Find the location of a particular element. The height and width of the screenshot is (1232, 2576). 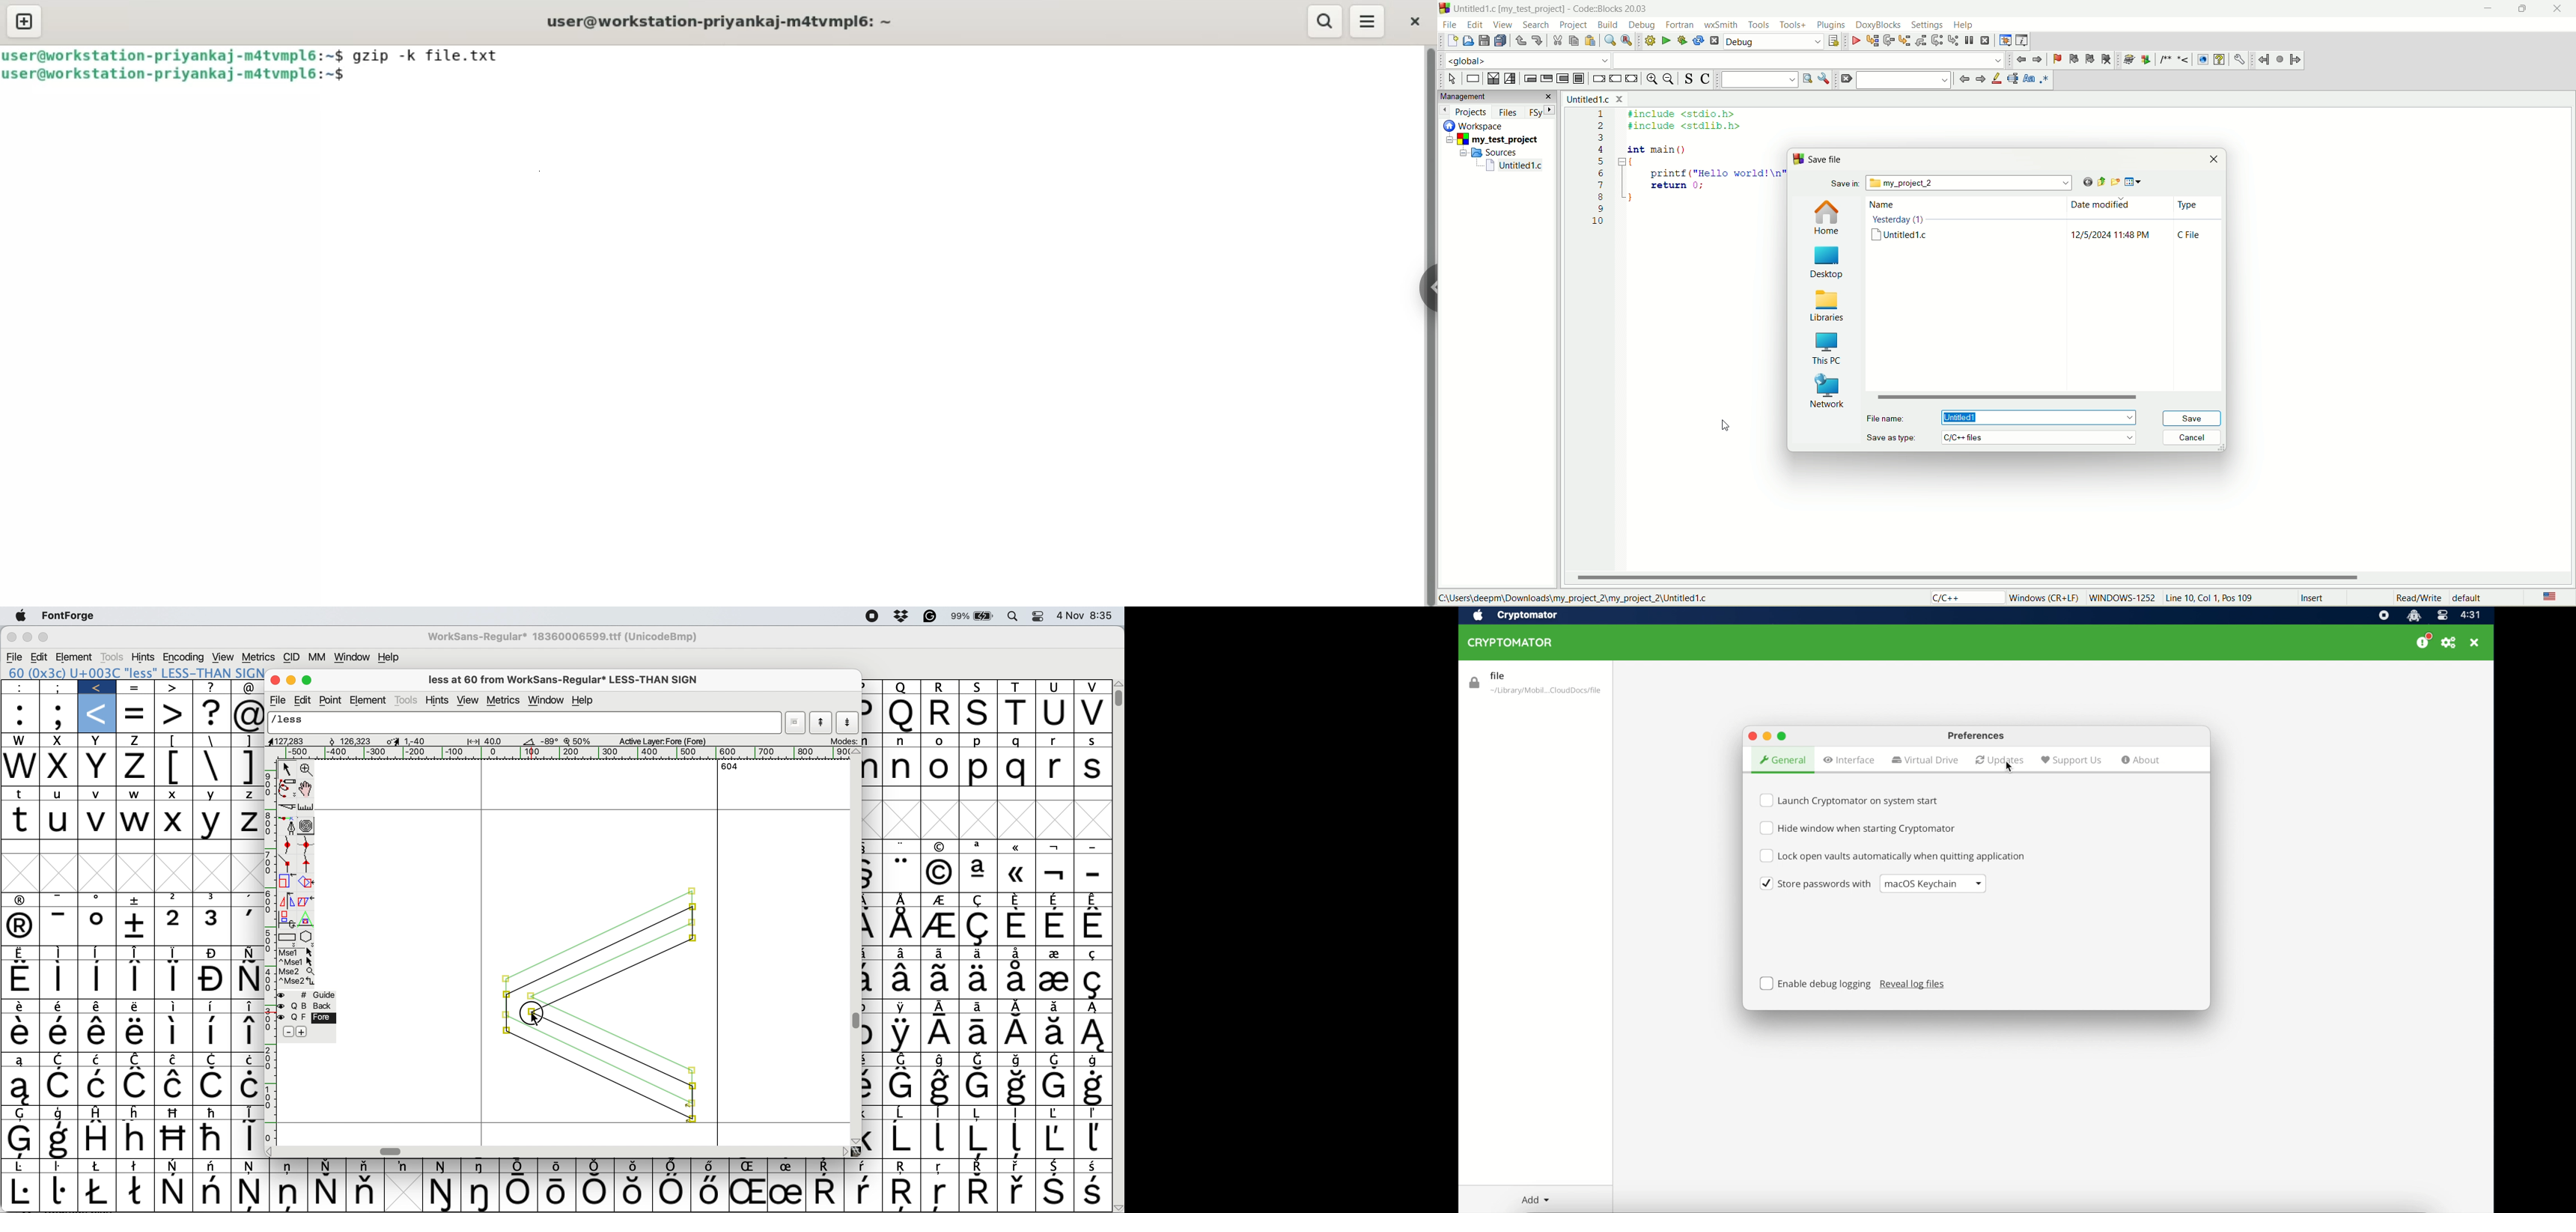

Symbol is located at coordinates (1093, 927).